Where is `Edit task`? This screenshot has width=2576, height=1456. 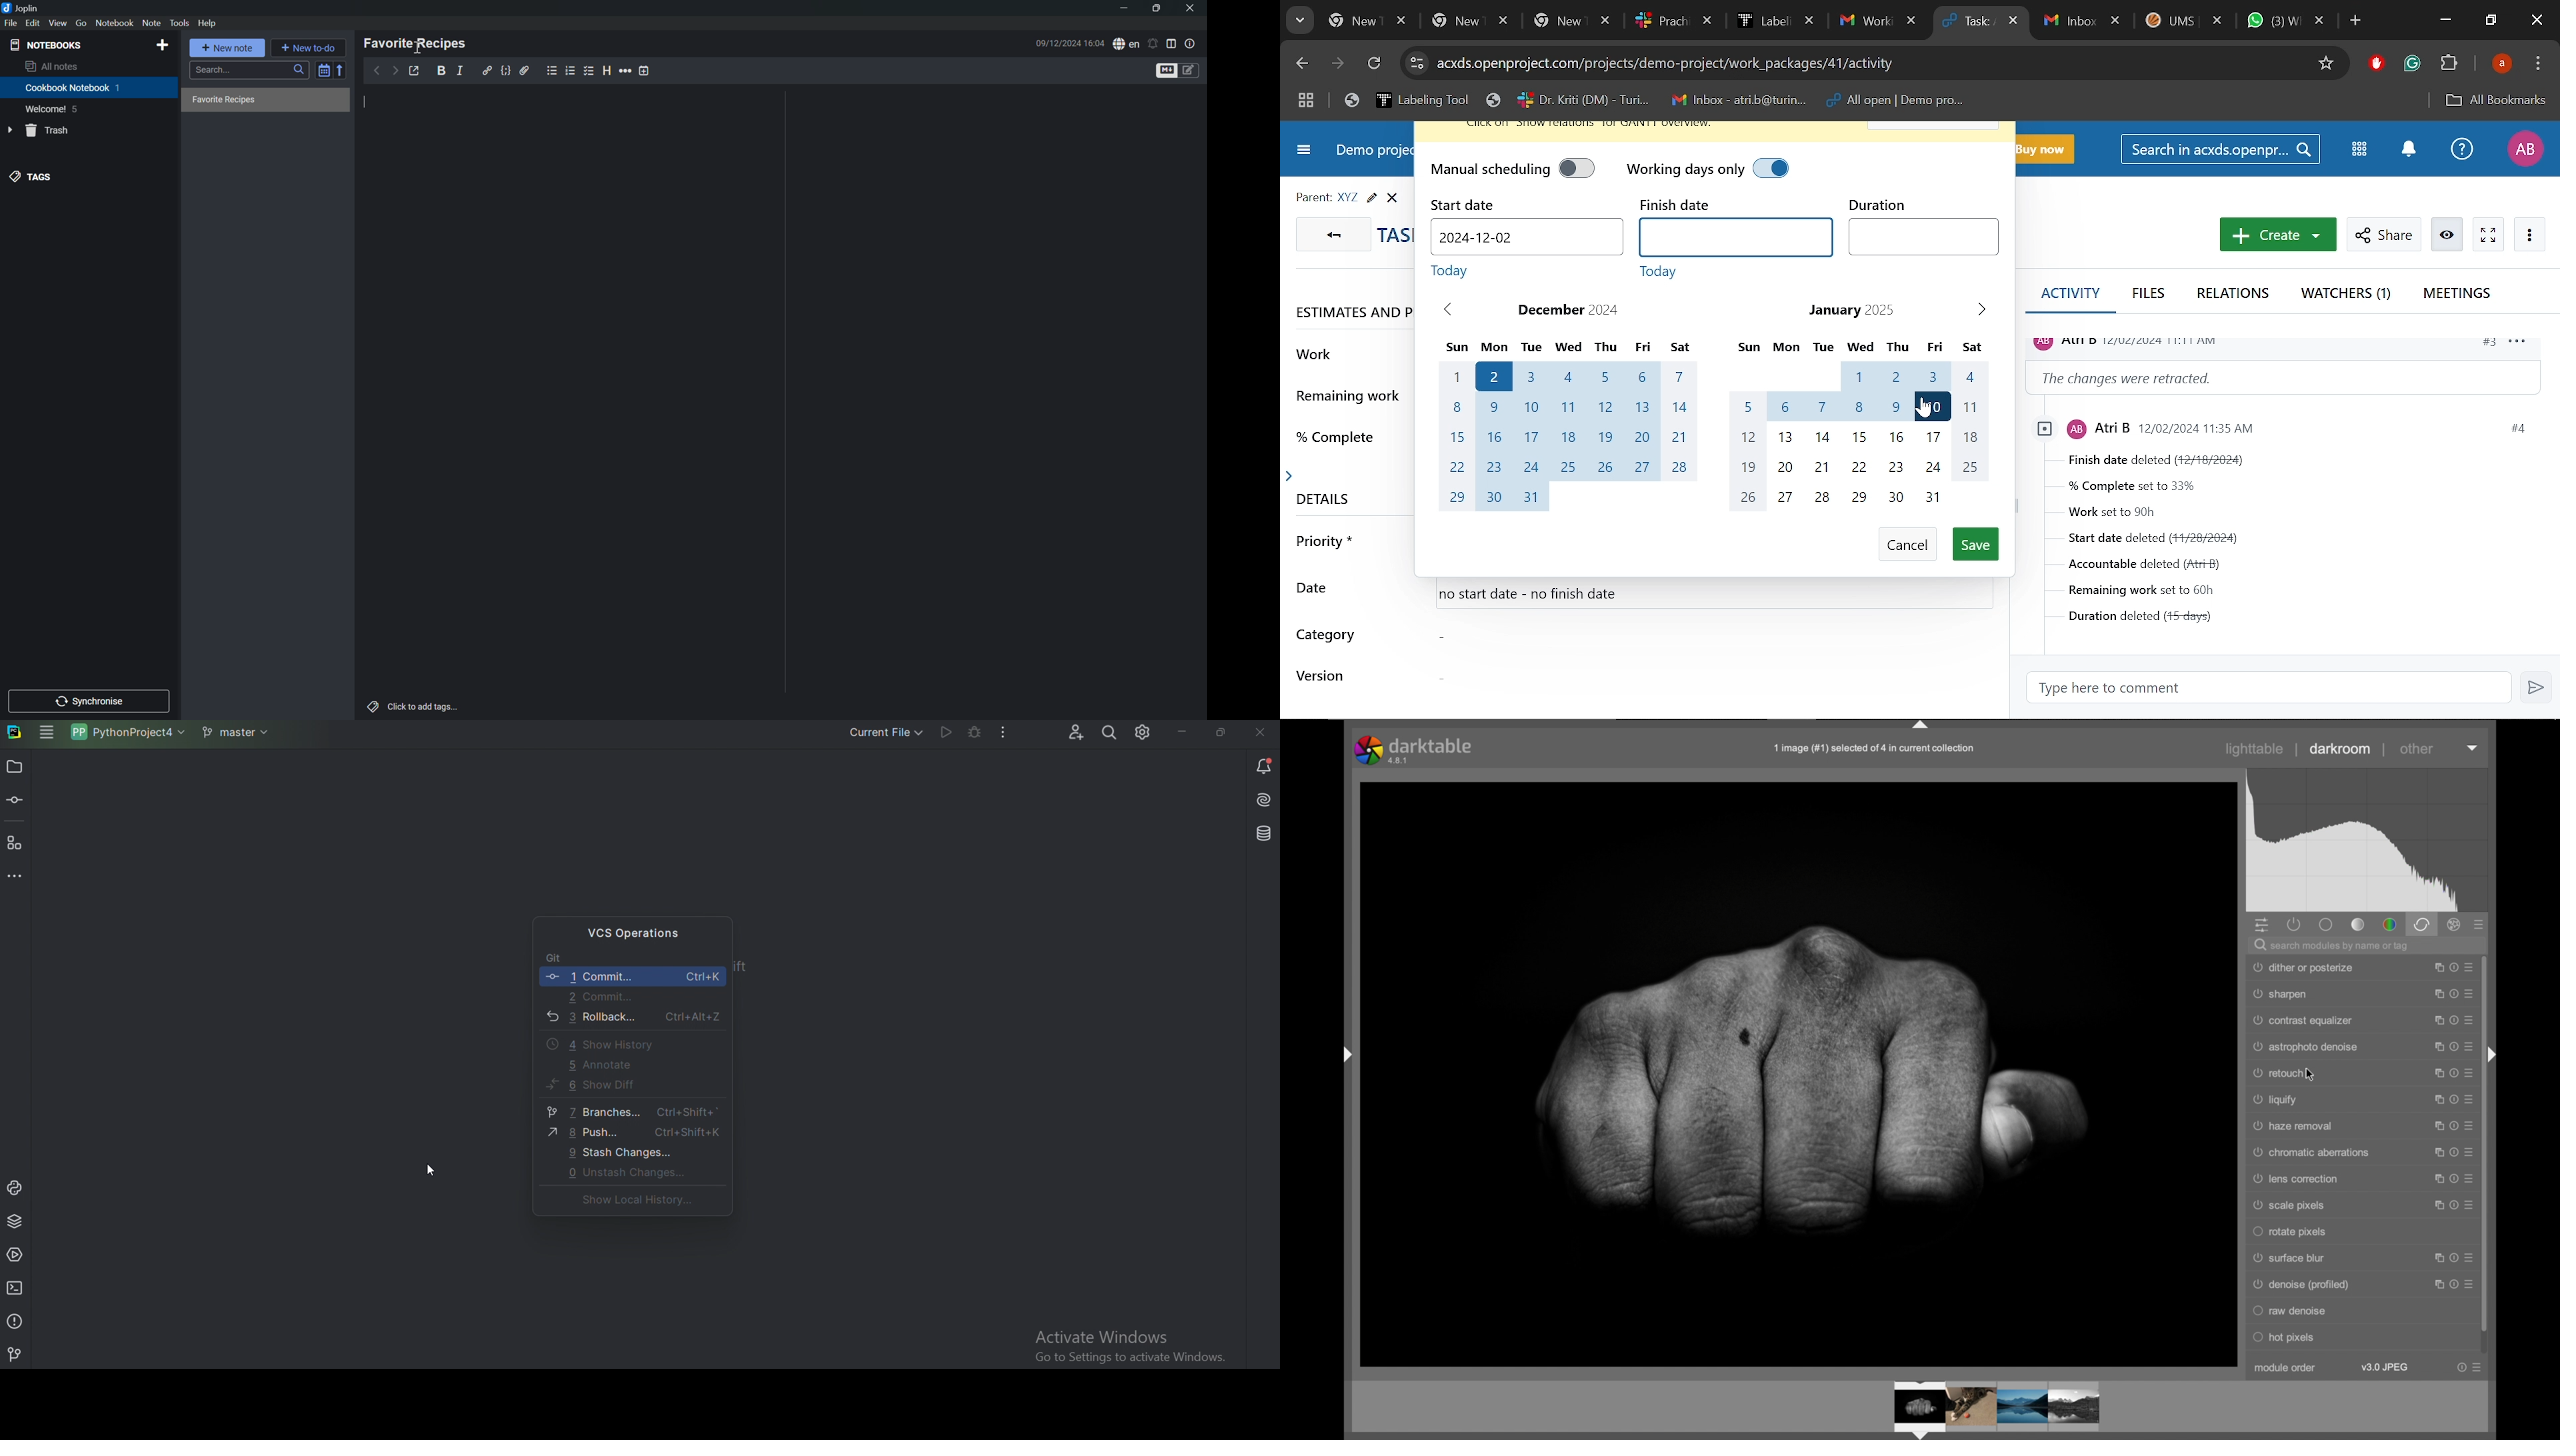
Edit task is located at coordinates (1371, 198).